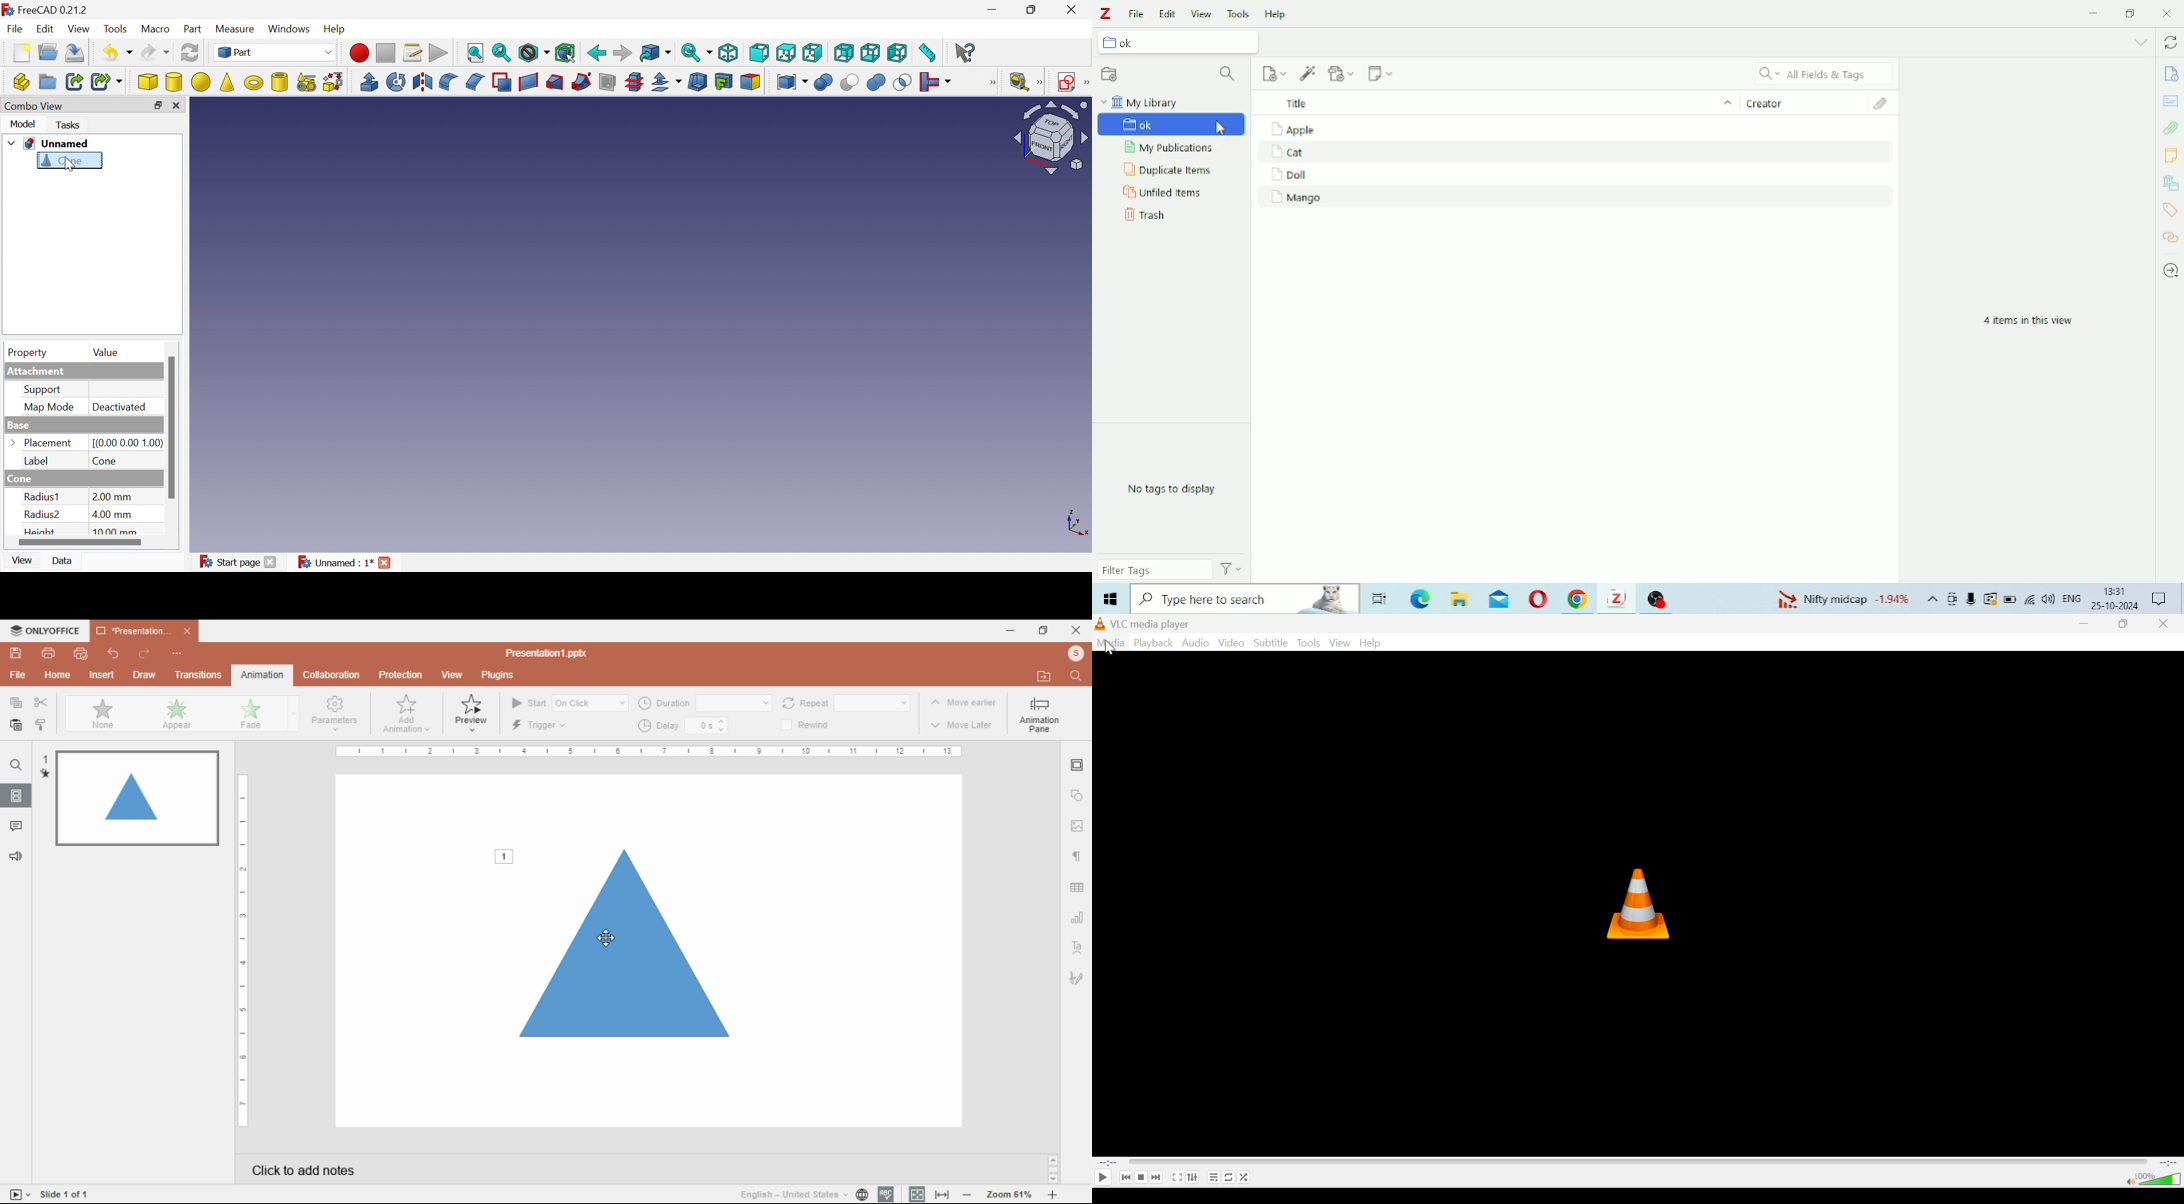 This screenshot has height=1204, width=2184. I want to click on Cone, so click(64, 162).